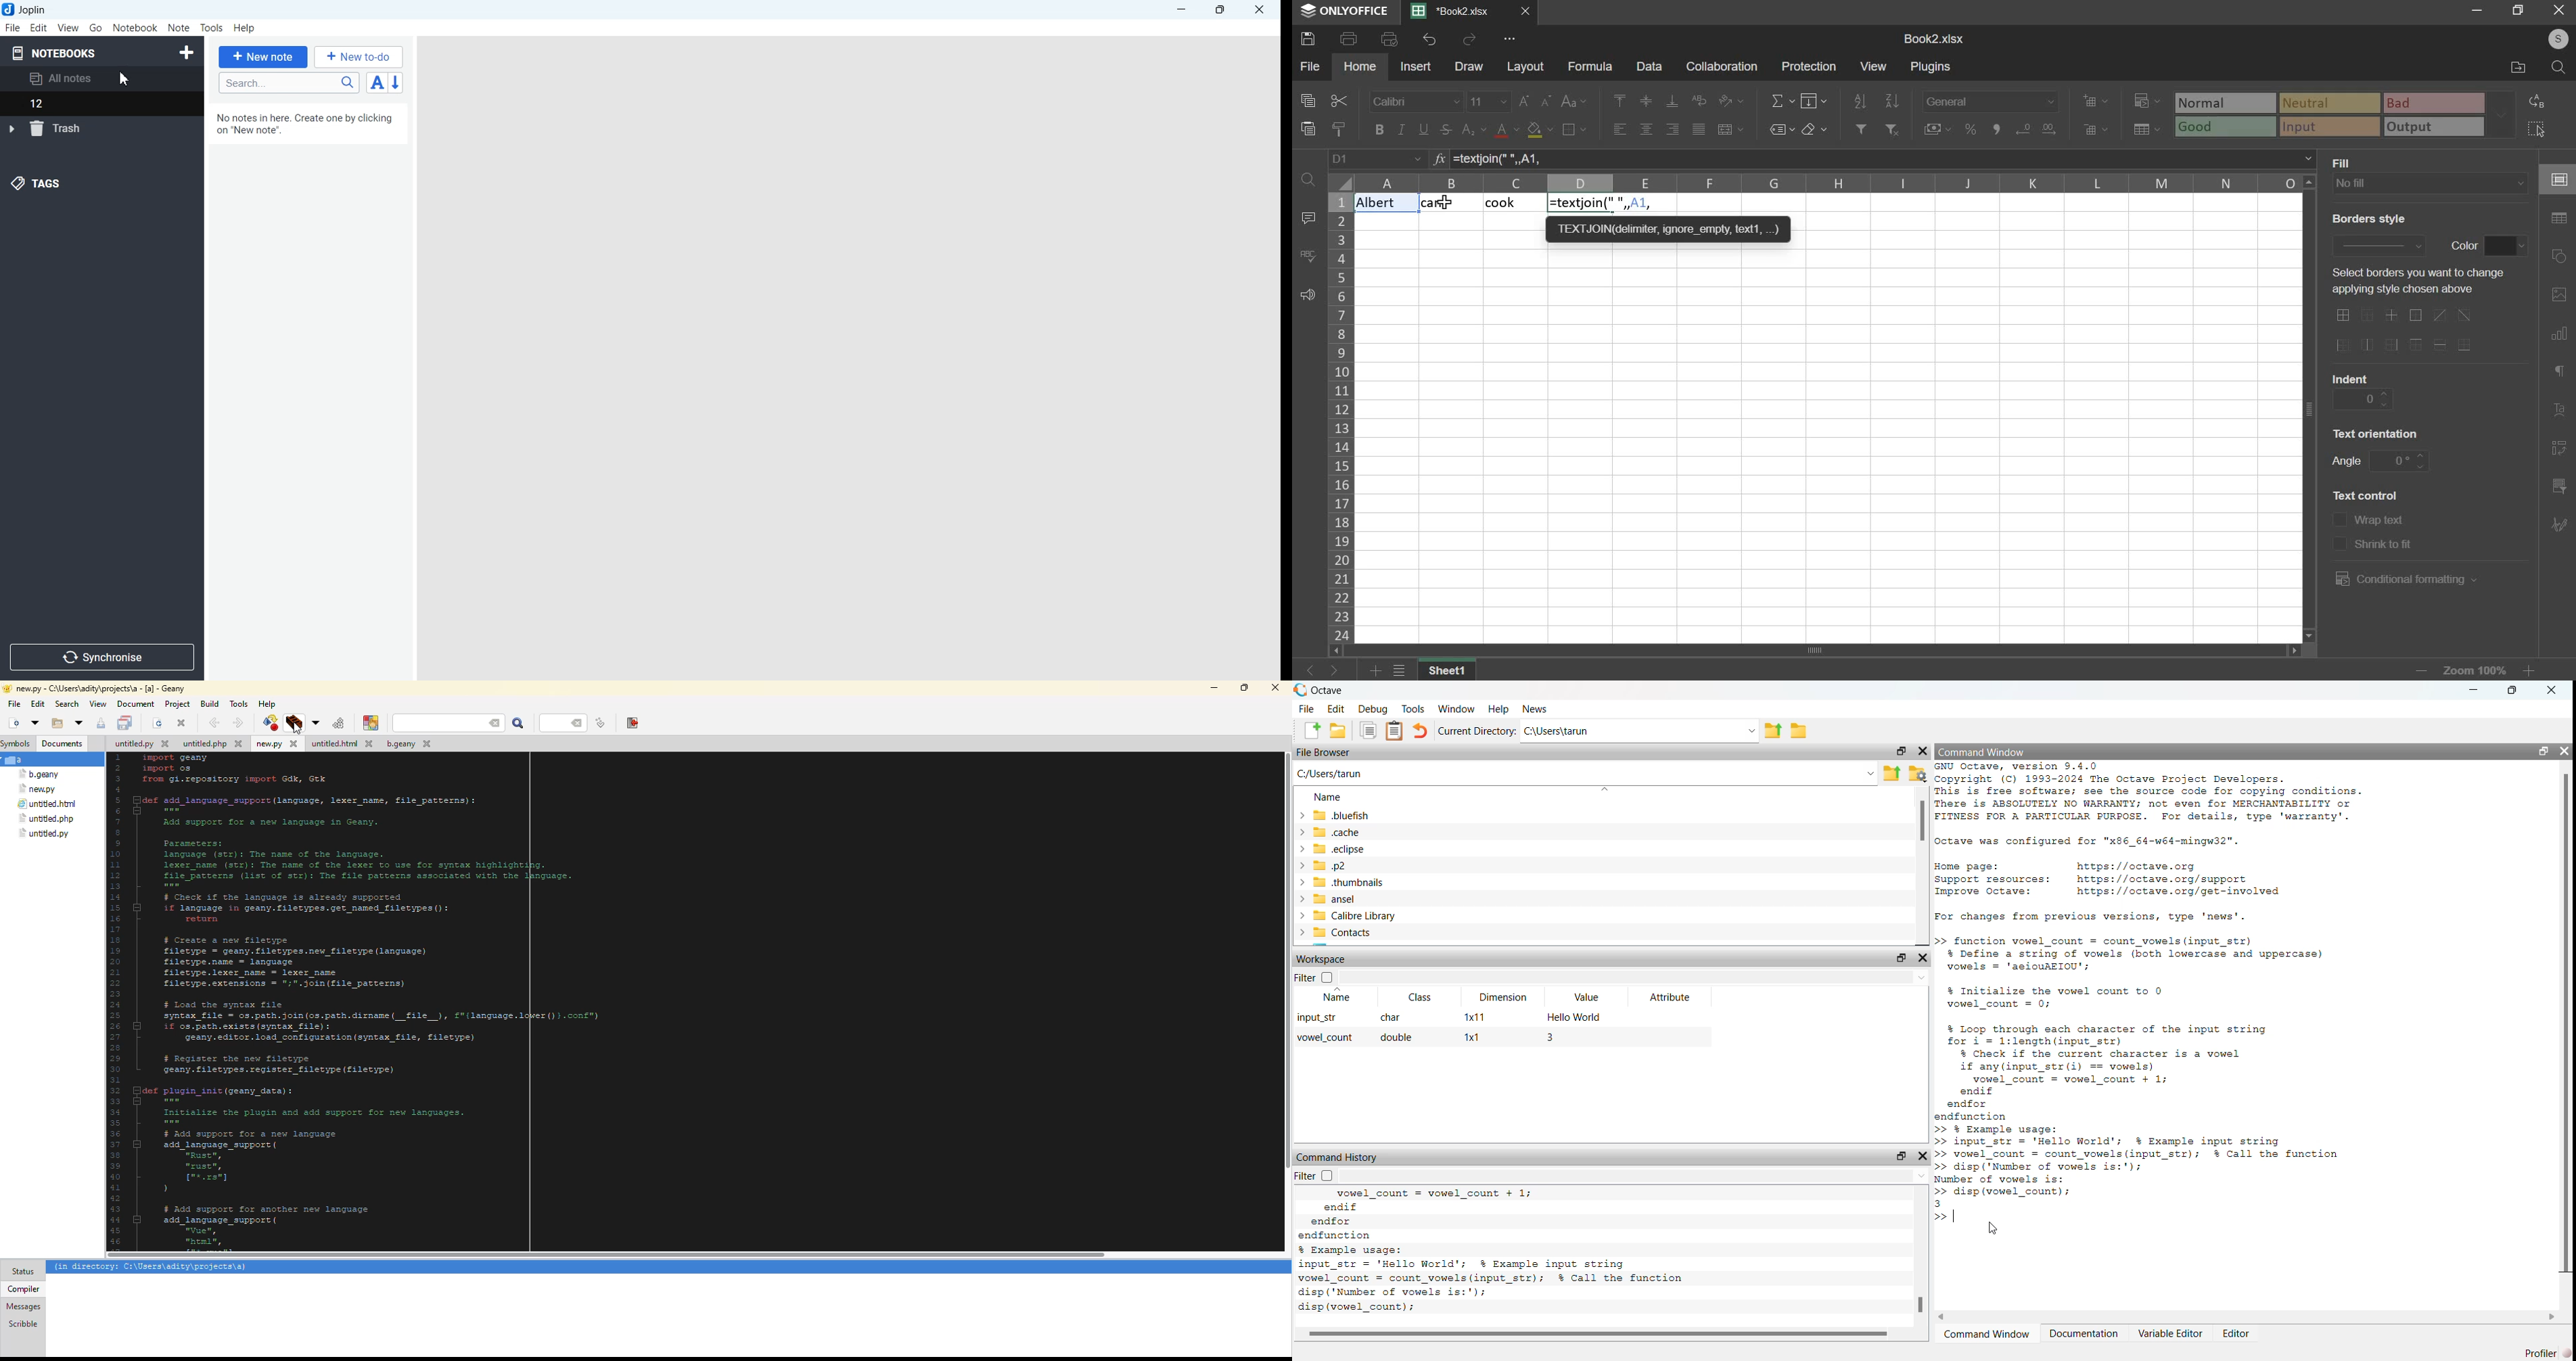 This screenshot has width=2576, height=1372. I want to click on user's account, so click(2551, 38).